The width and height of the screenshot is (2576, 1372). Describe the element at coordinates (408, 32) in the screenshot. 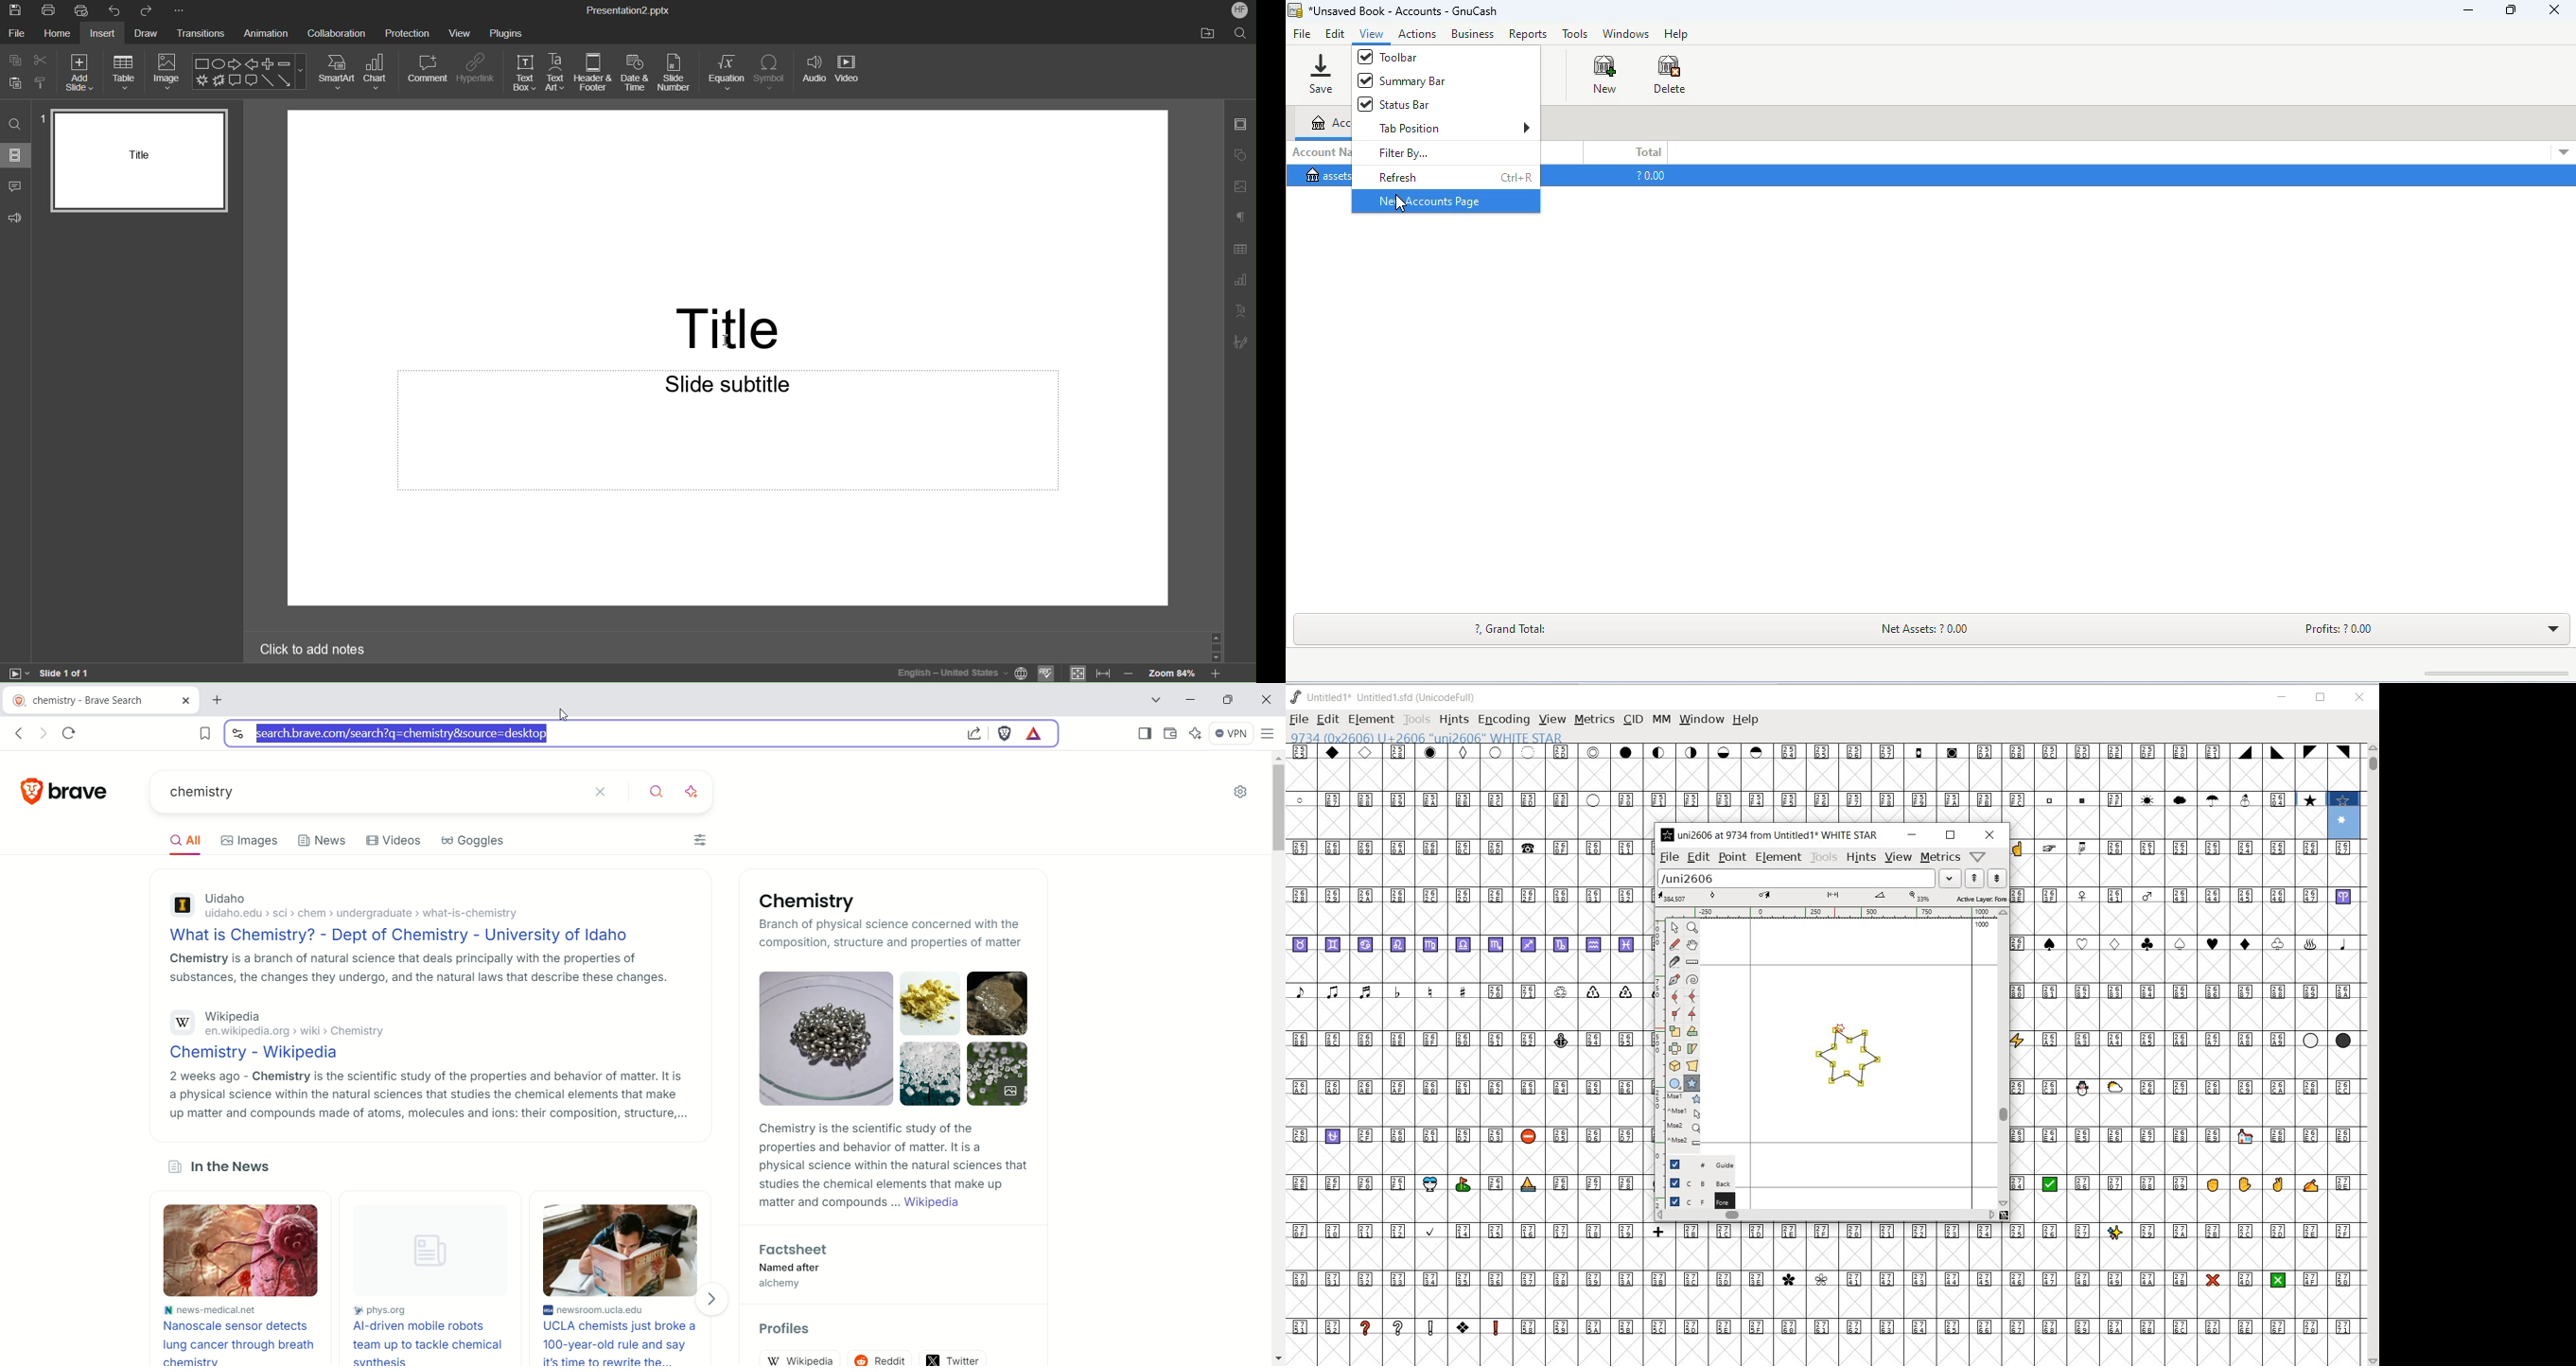

I see `Protection` at that location.